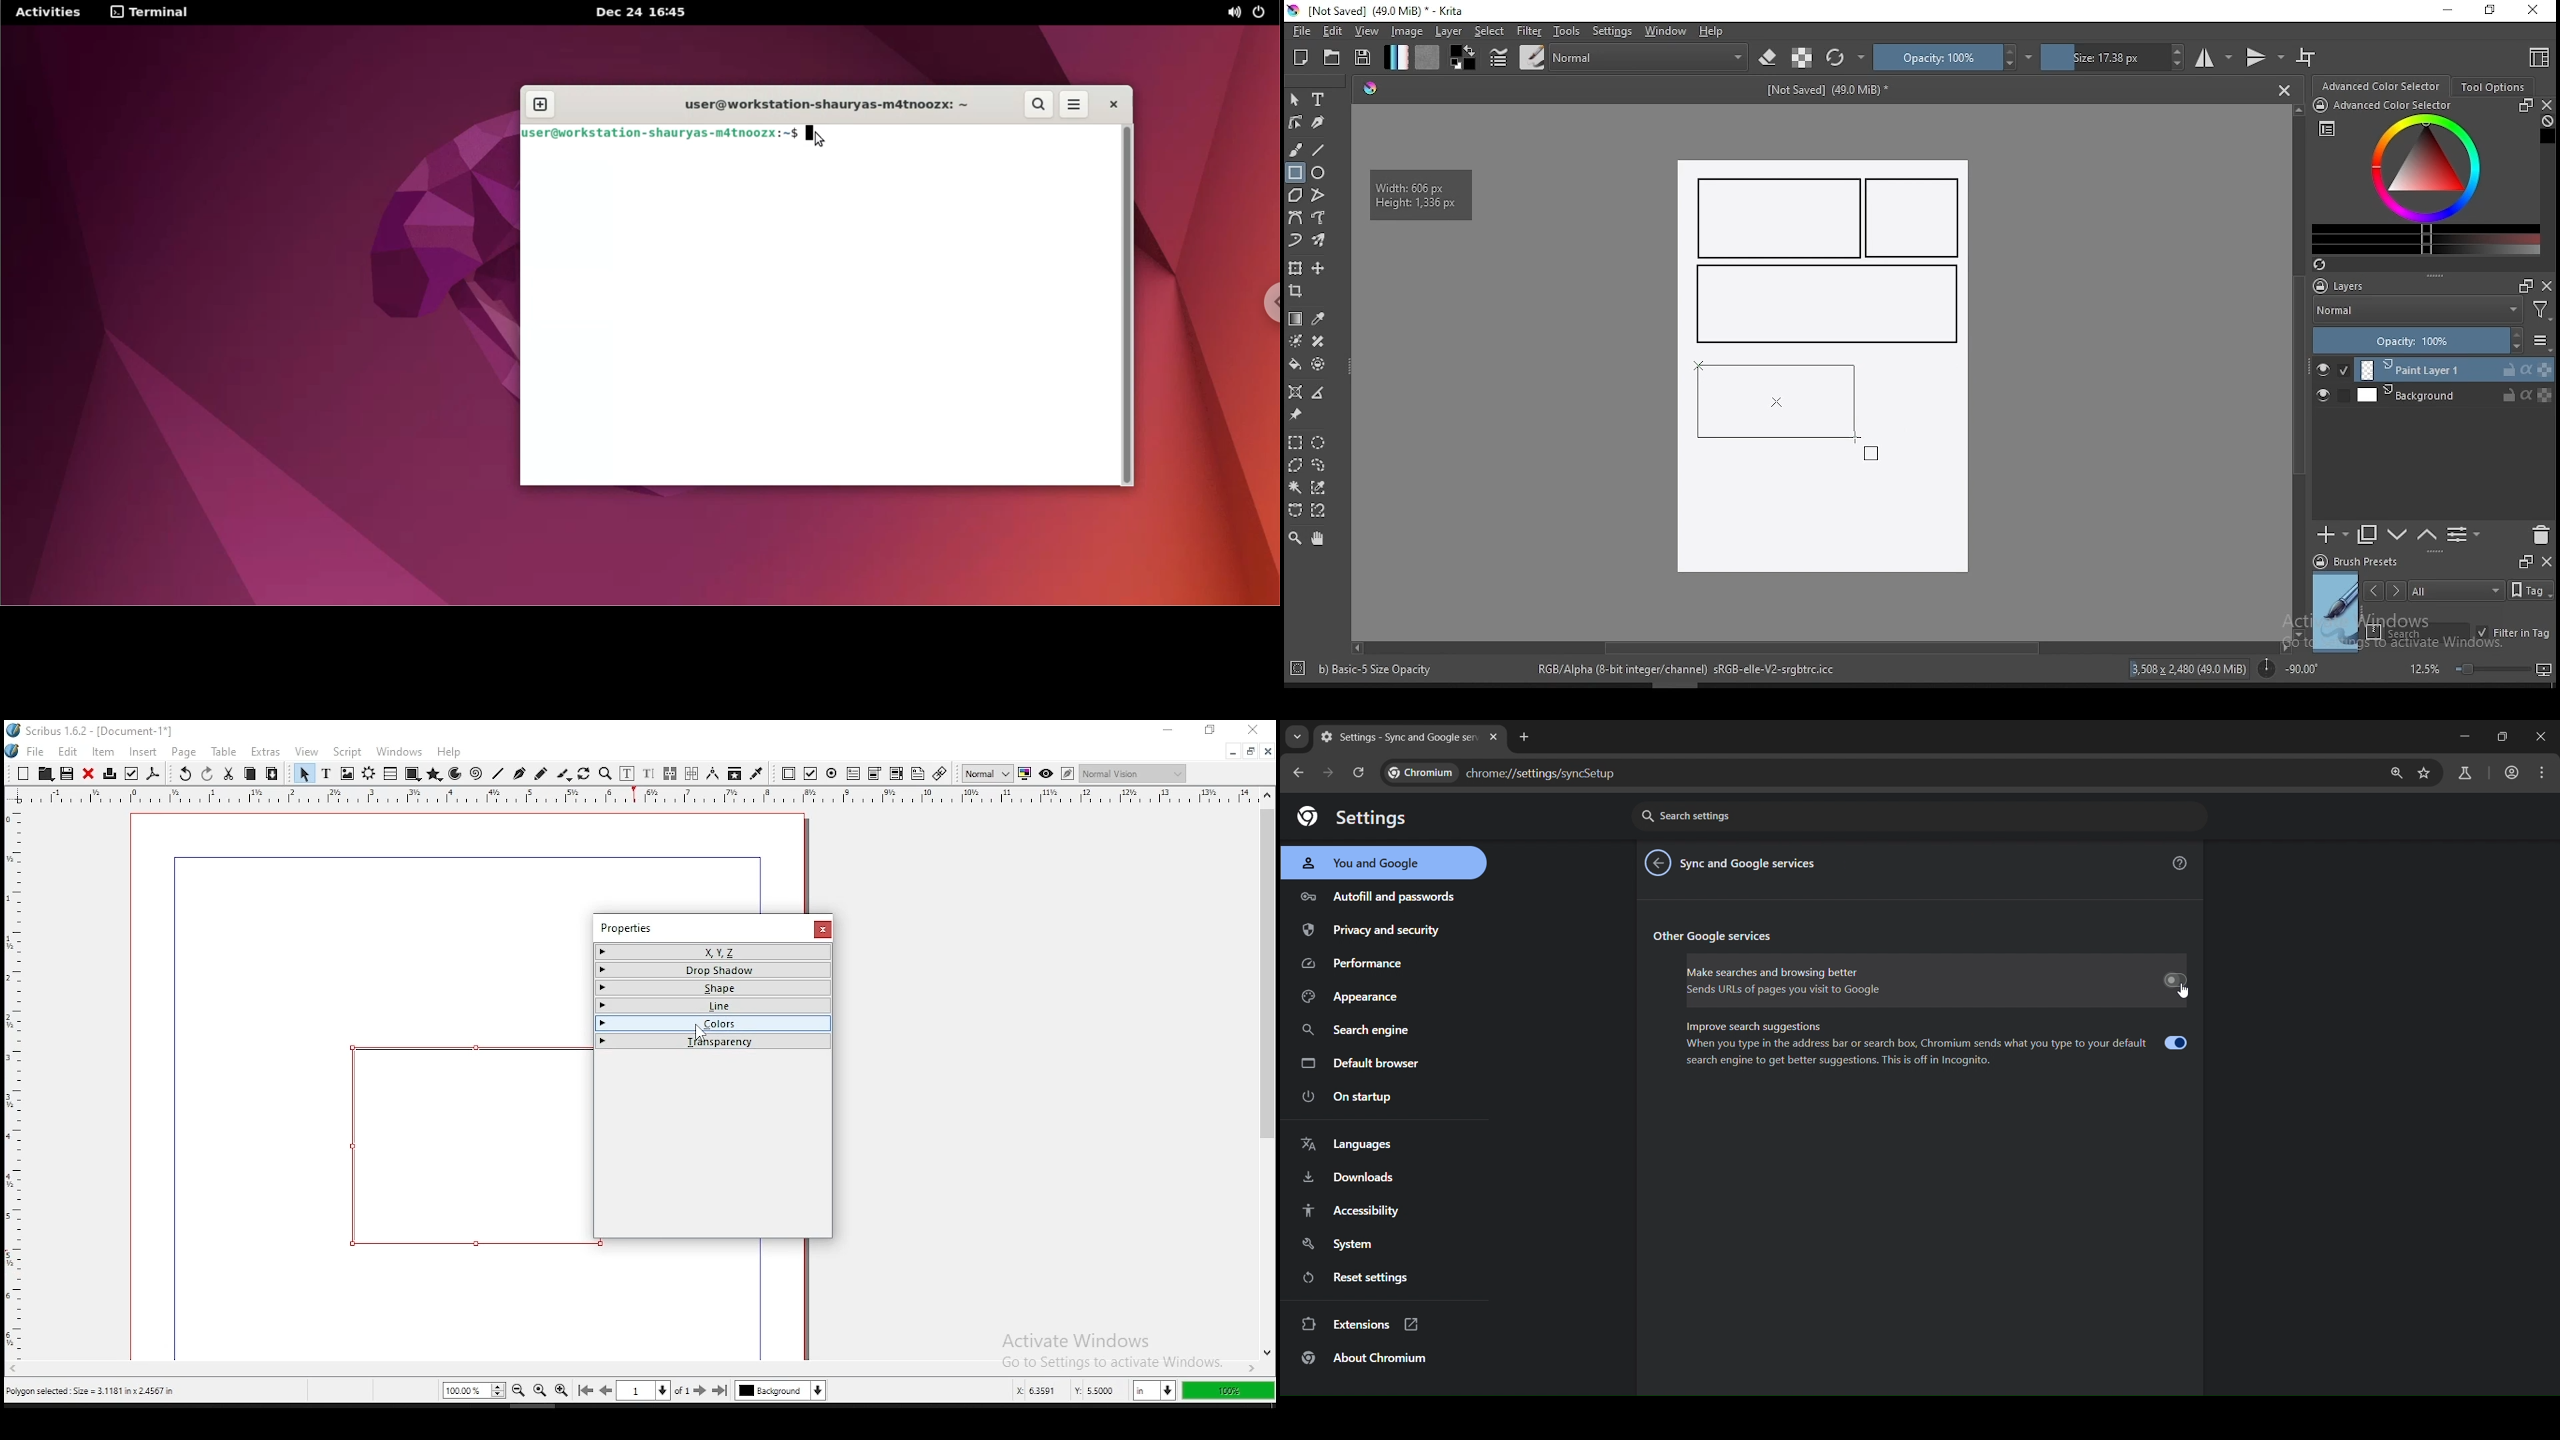  Describe the element at coordinates (757, 775) in the screenshot. I see `eyedropper` at that location.